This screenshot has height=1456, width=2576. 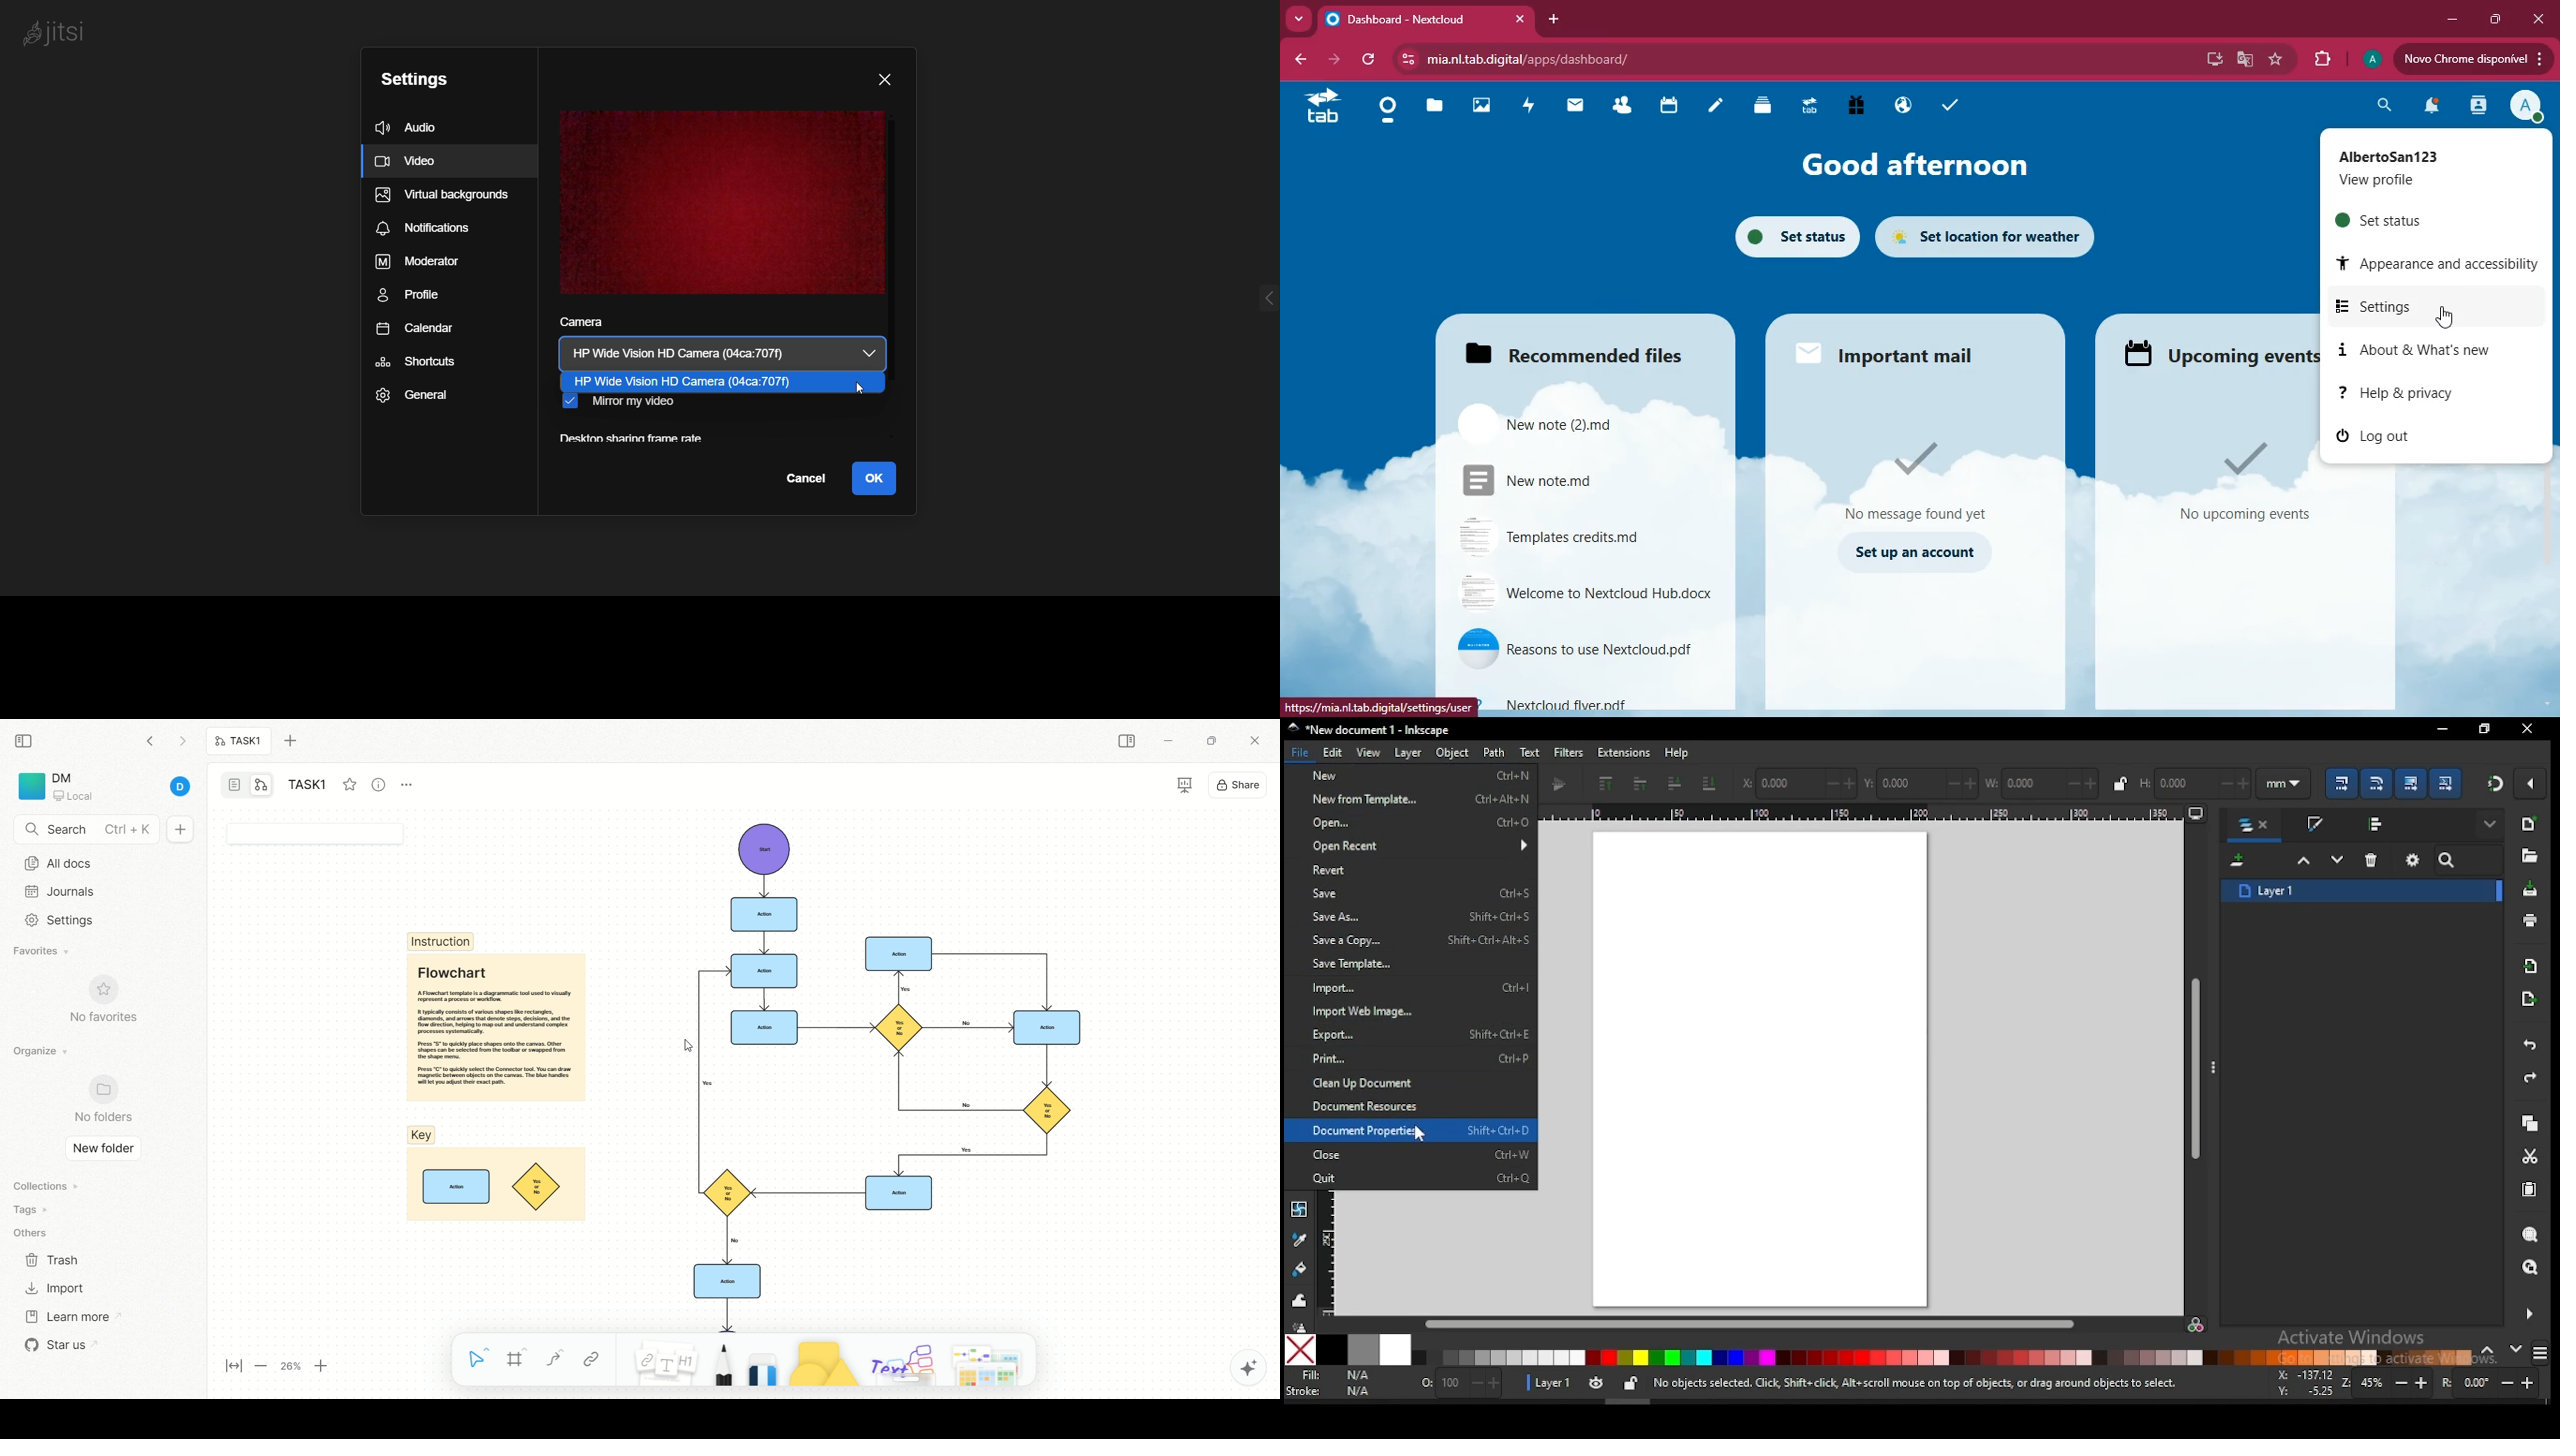 What do you see at coordinates (2448, 21) in the screenshot?
I see `minimize` at bounding box center [2448, 21].